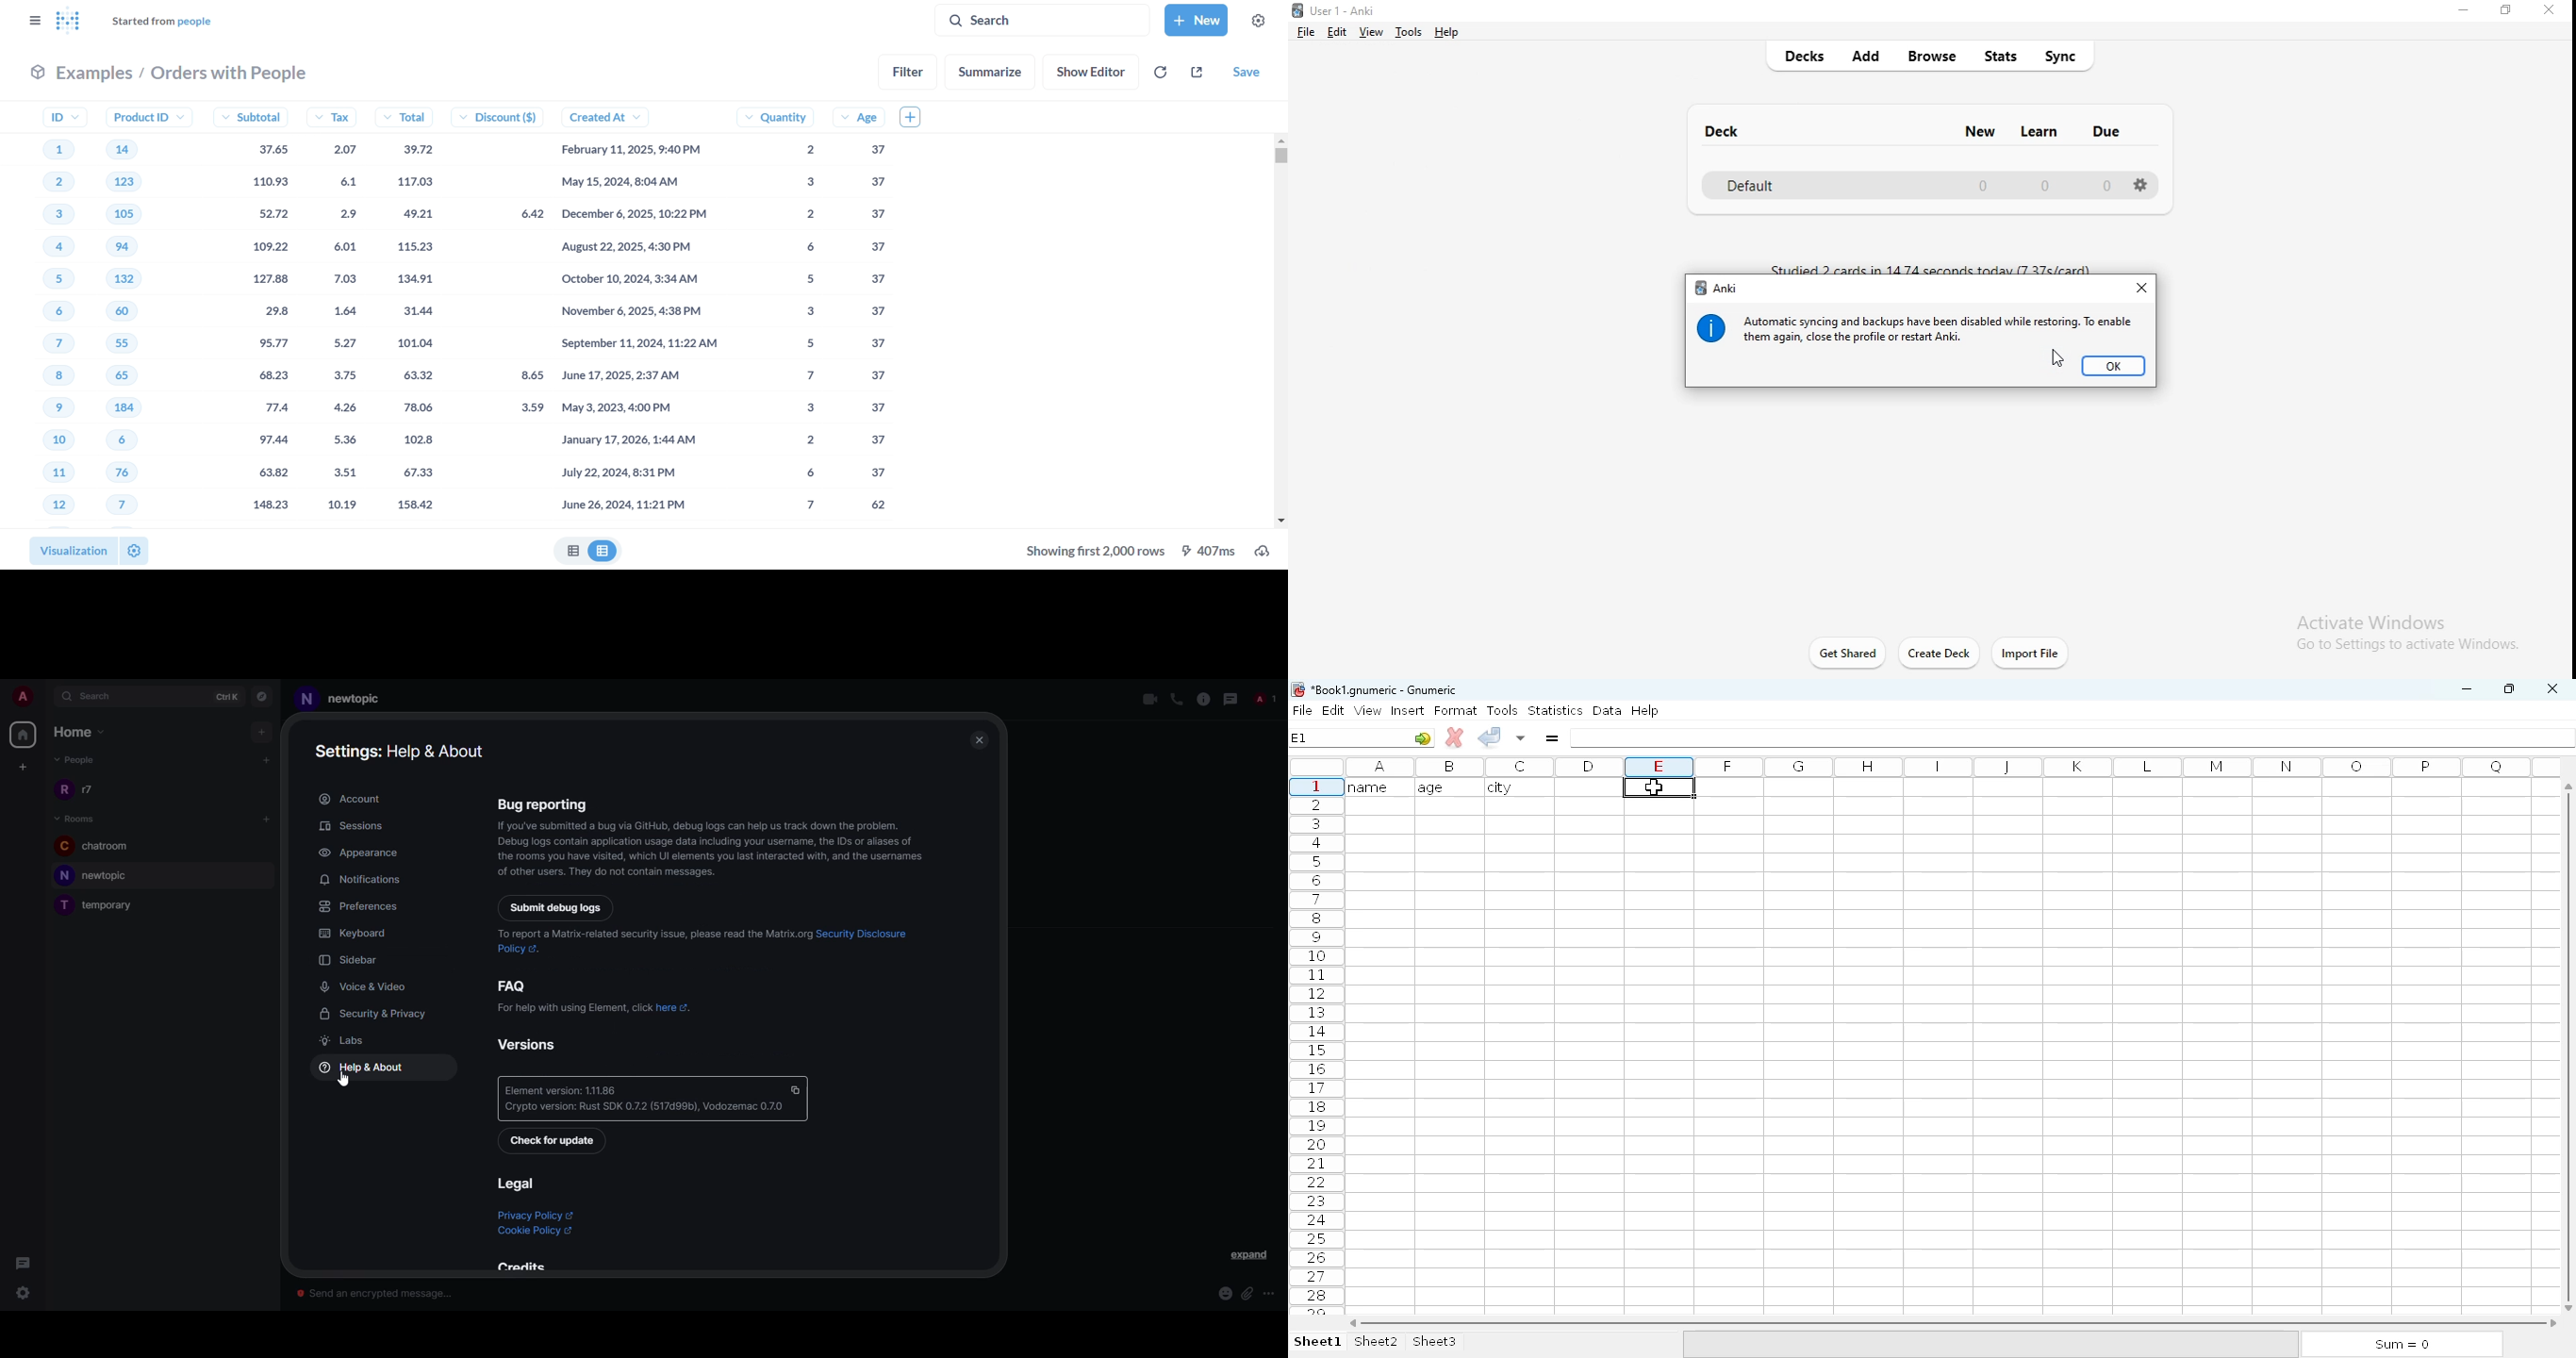 The height and width of the screenshot is (1372, 2576). Describe the element at coordinates (1608, 710) in the screenshot. I see `data` at that location.